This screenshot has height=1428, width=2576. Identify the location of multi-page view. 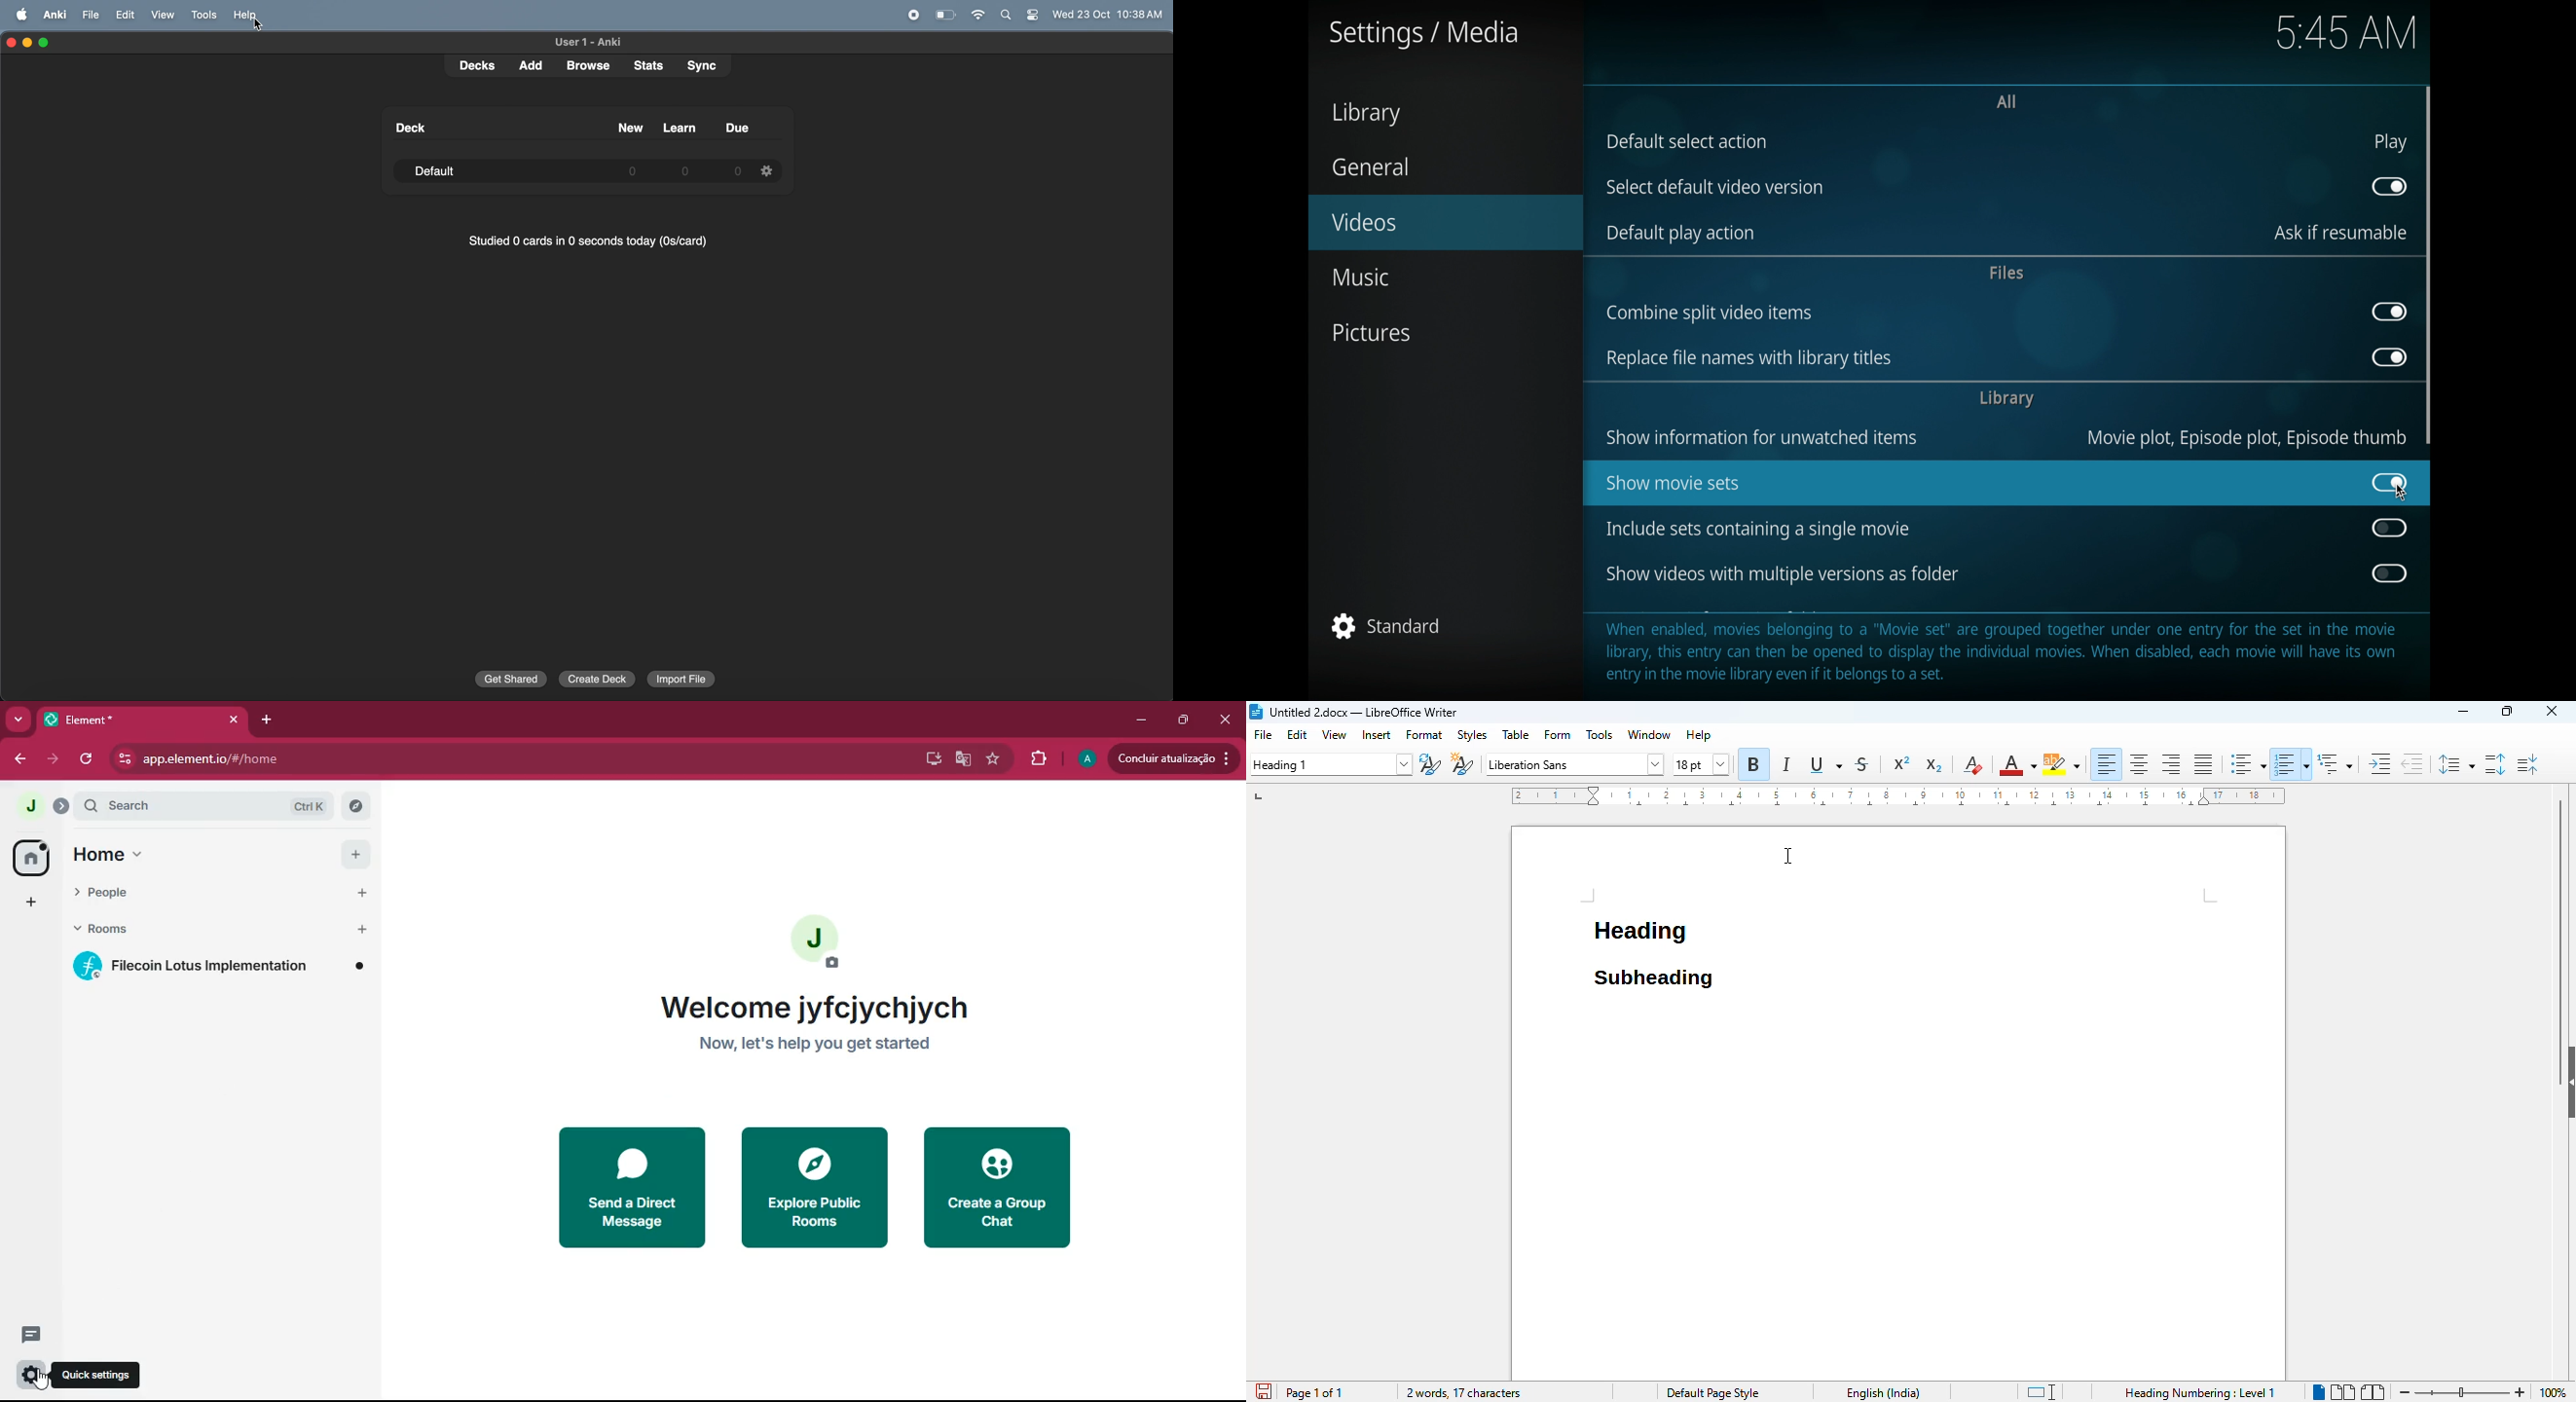
(2342, 1392).